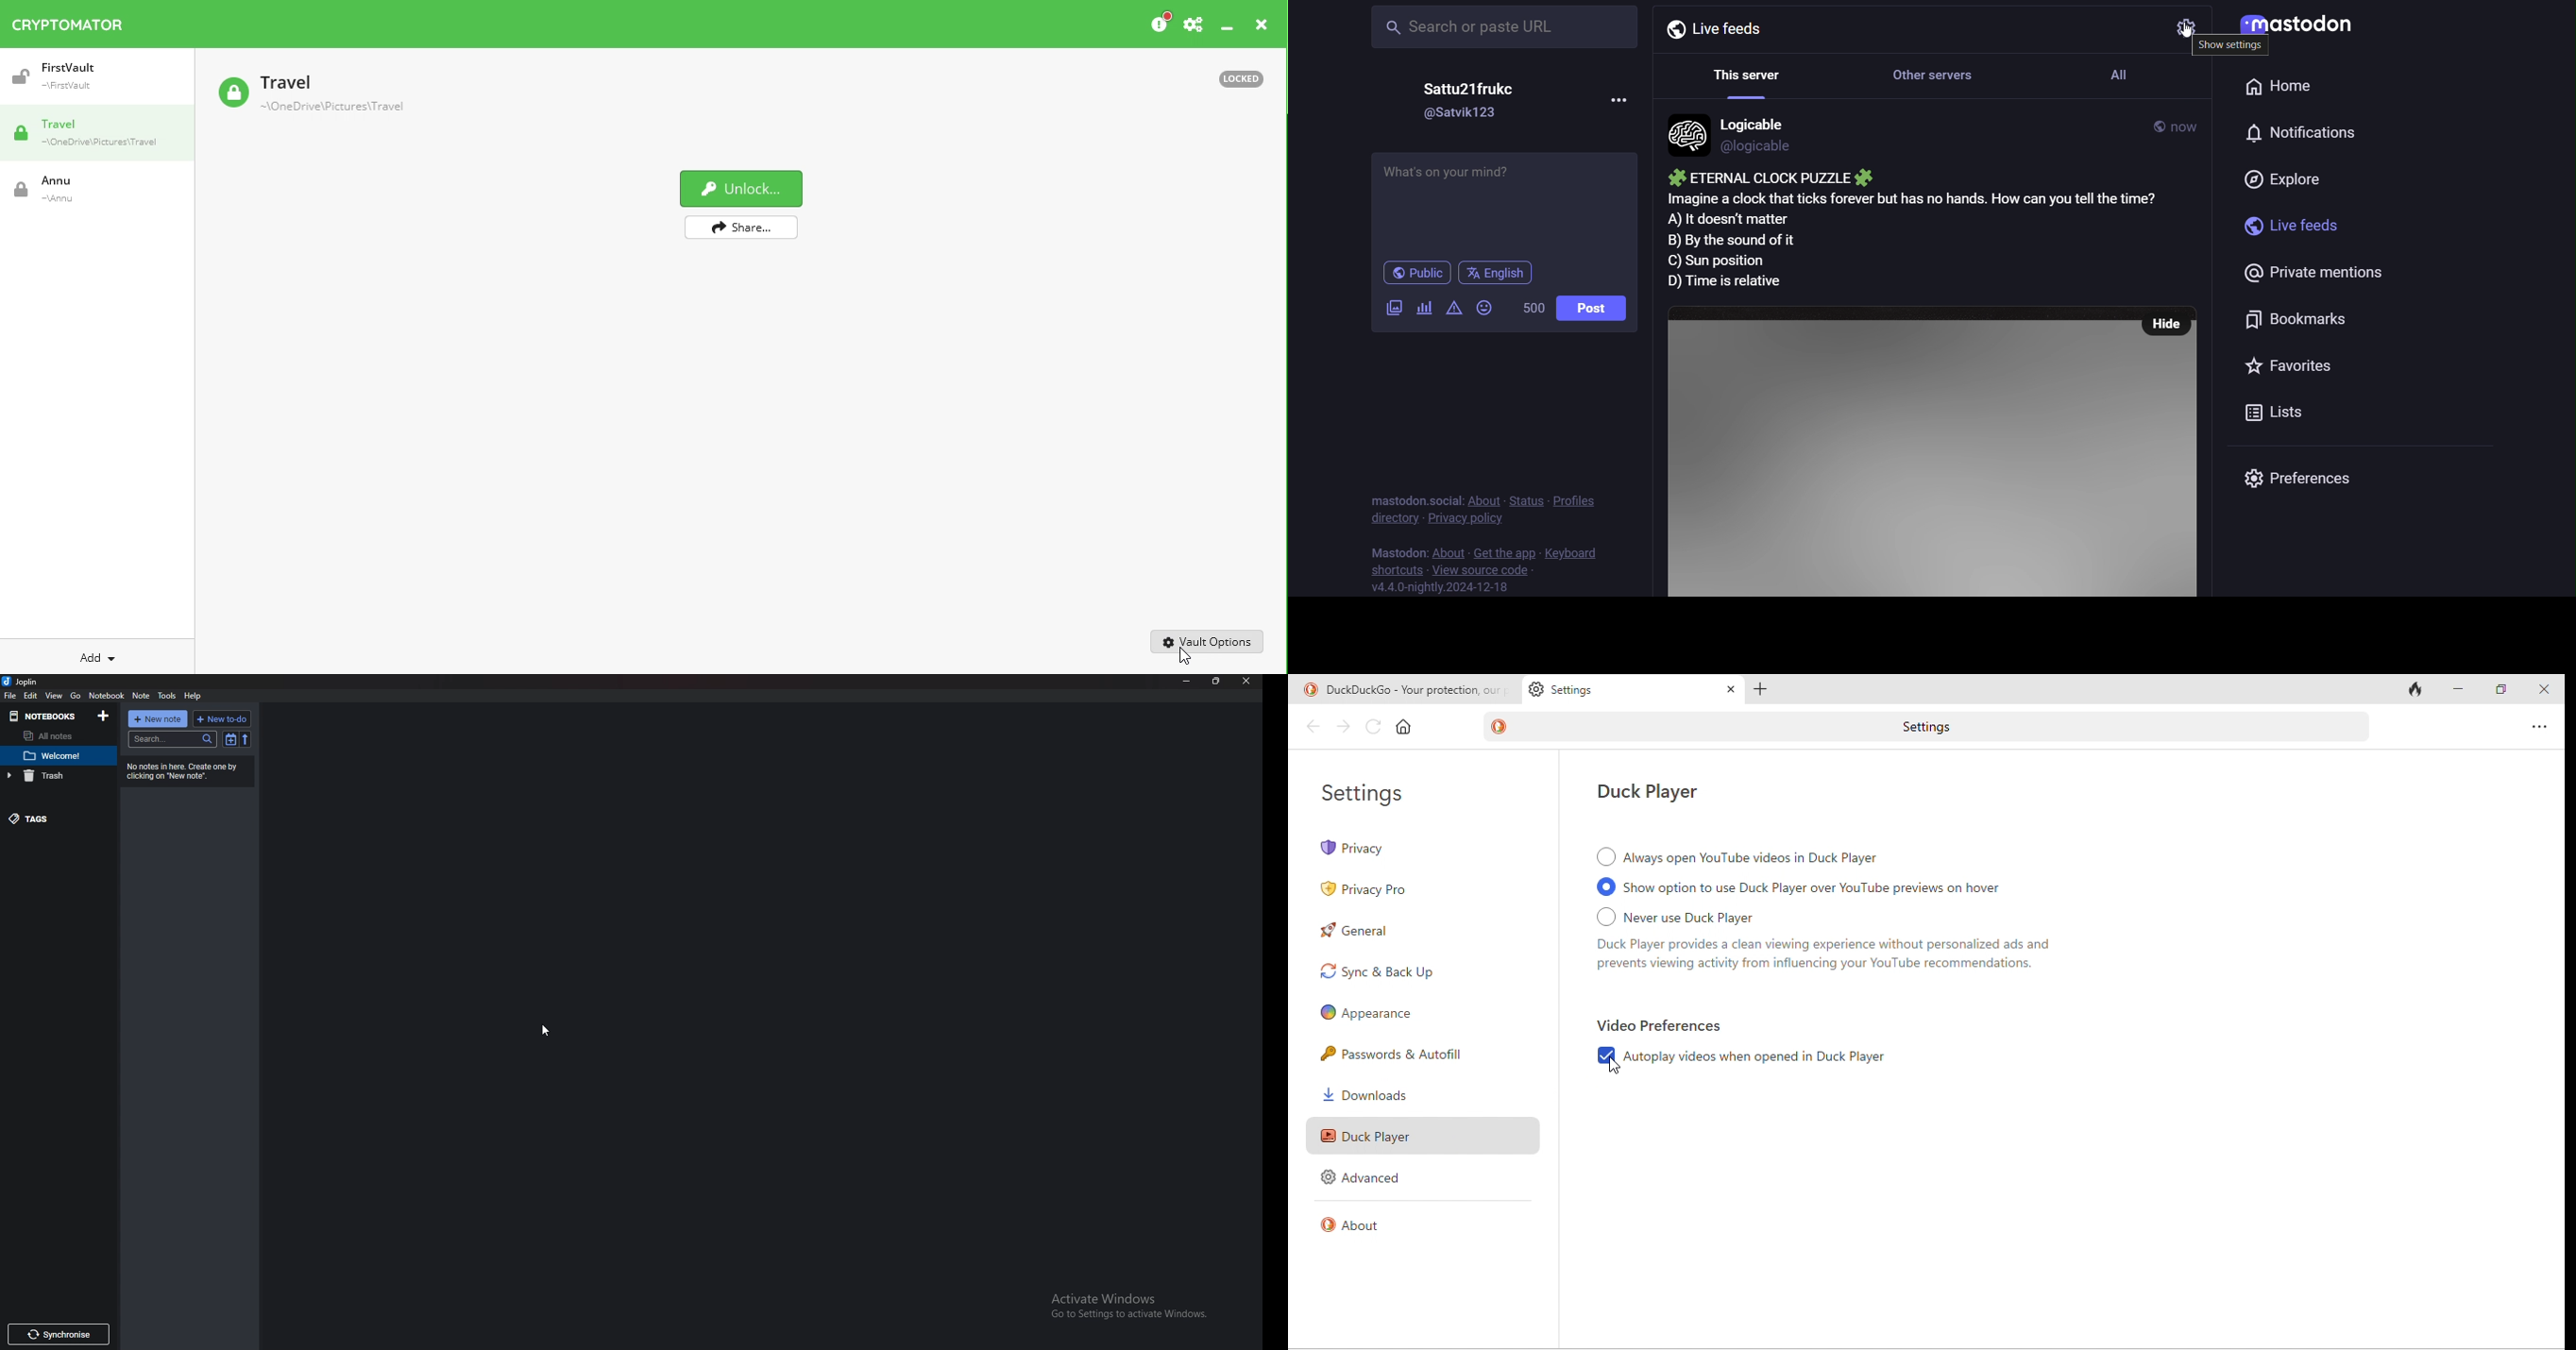 The height and width of the screenshot is (1372, 2576). Describe the element at coordinates (1404, 726) in the screenshot. I see `home` at that location.